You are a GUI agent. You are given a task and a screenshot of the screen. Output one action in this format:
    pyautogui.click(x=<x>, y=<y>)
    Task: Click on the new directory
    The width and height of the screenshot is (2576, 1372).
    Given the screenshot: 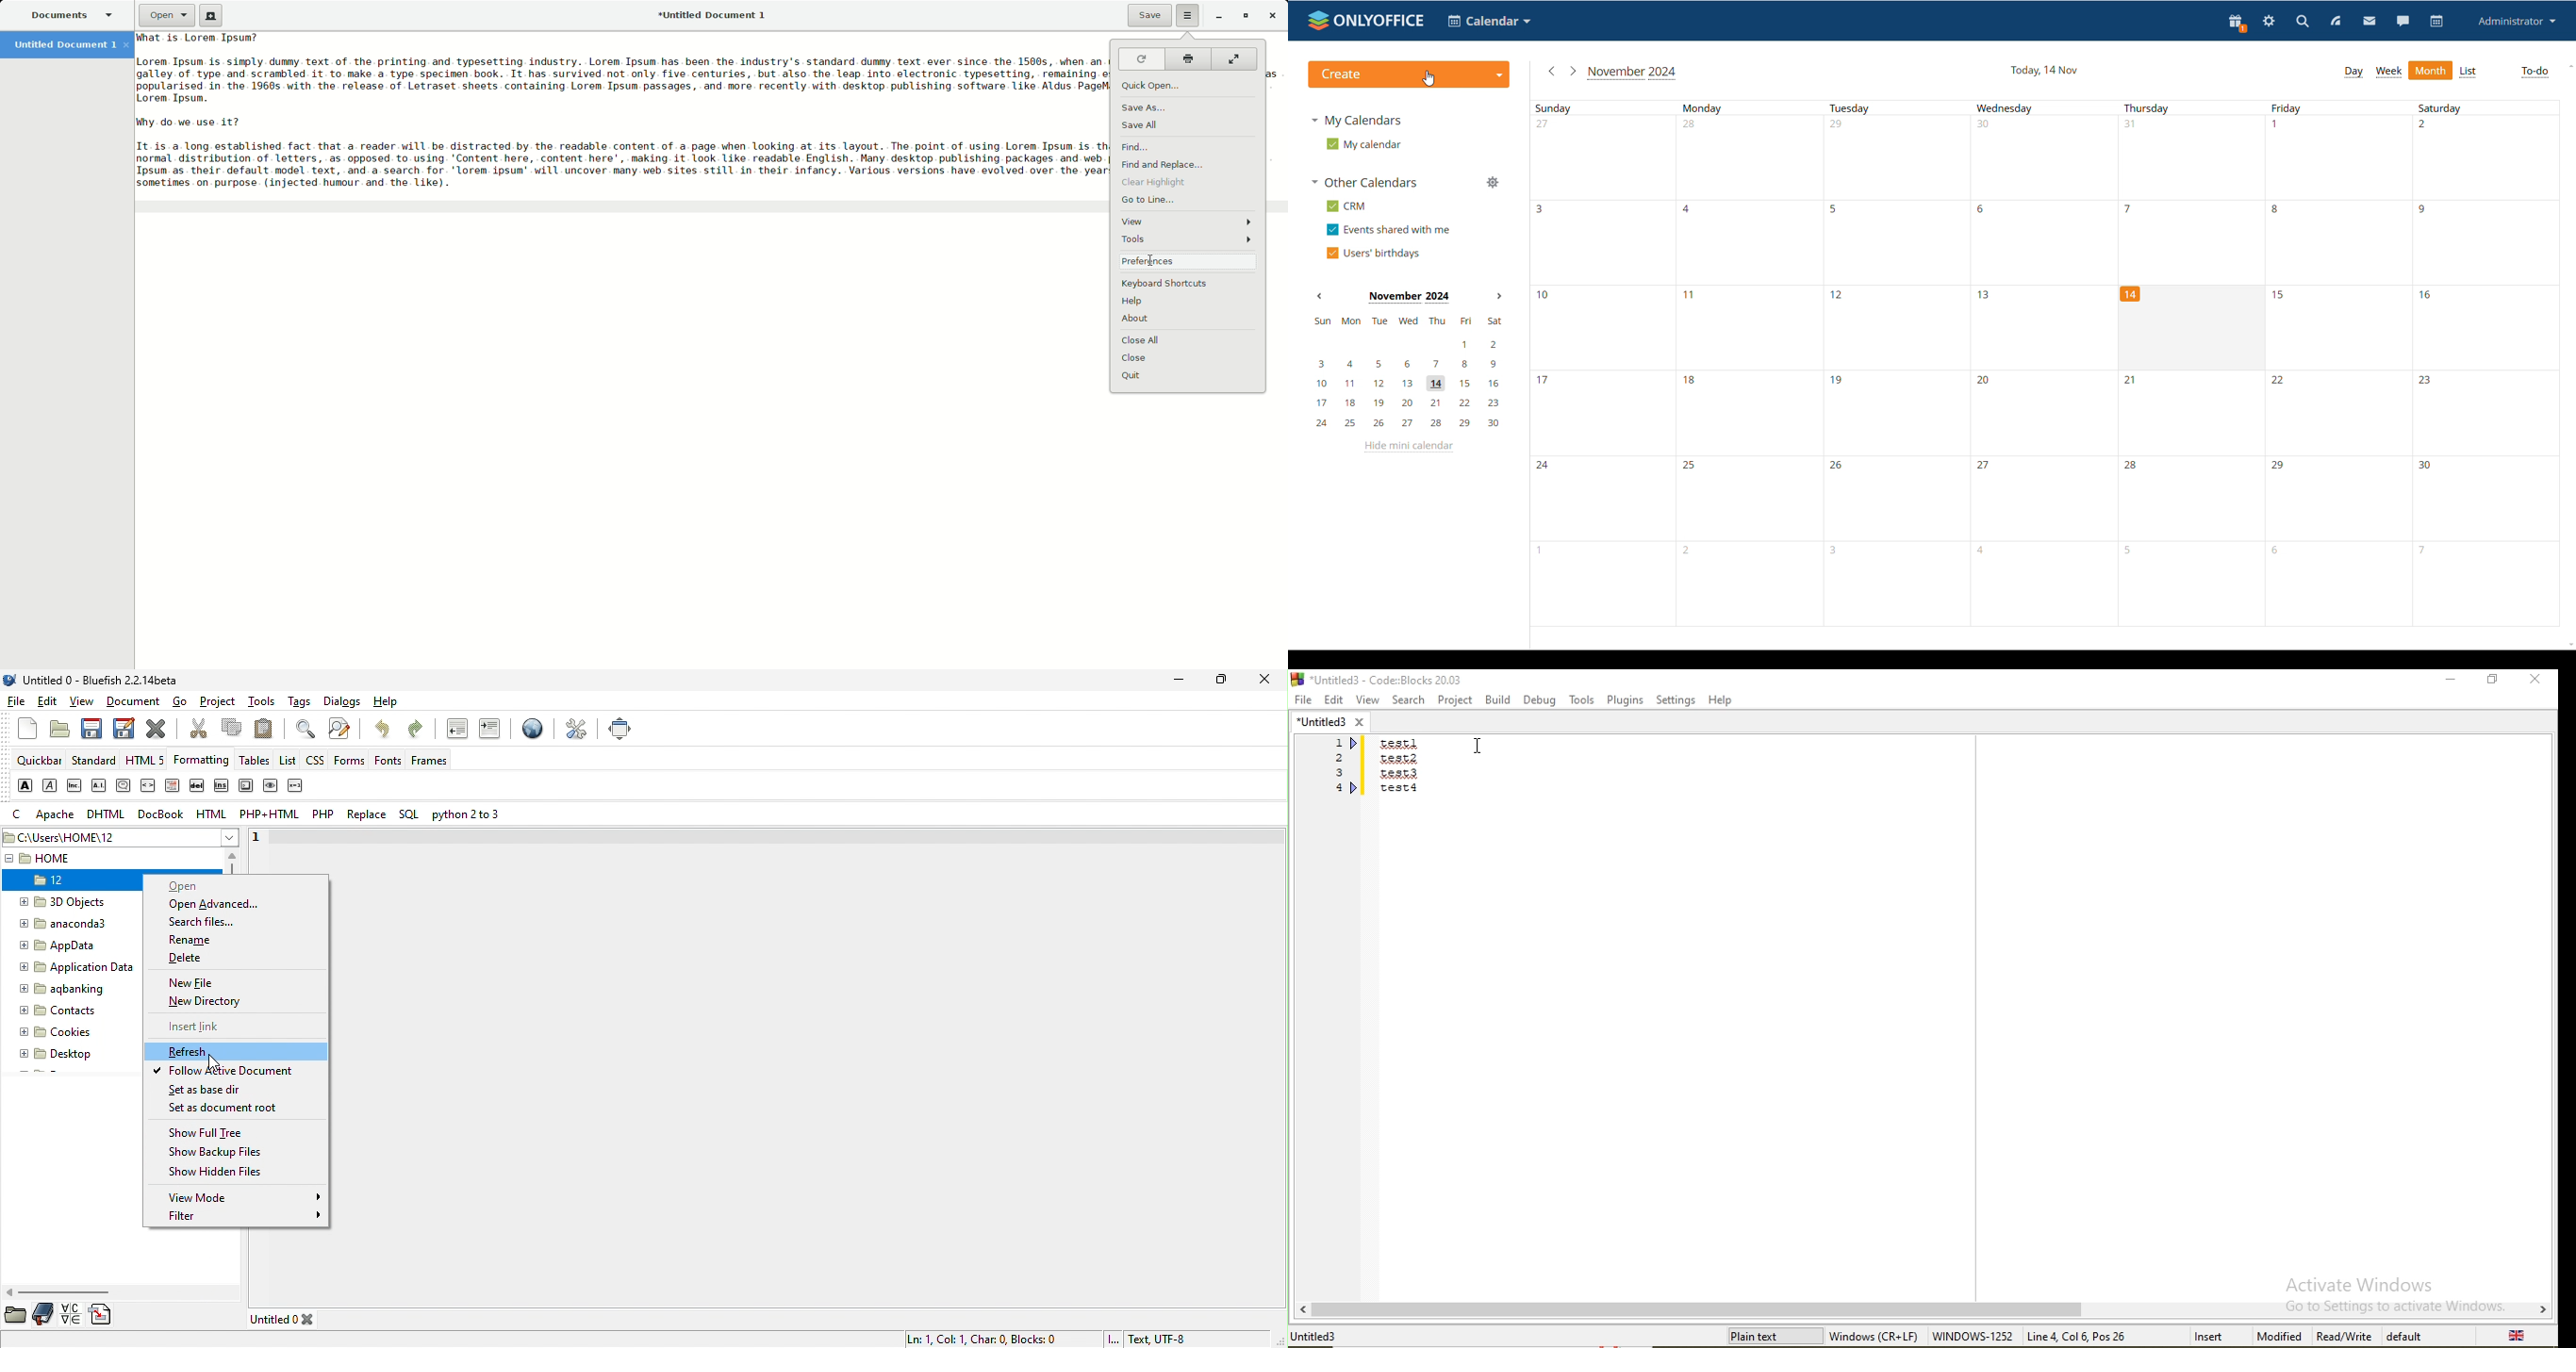 What is the action you would take?
    pyautogui.click(x=209, y=1000)
    